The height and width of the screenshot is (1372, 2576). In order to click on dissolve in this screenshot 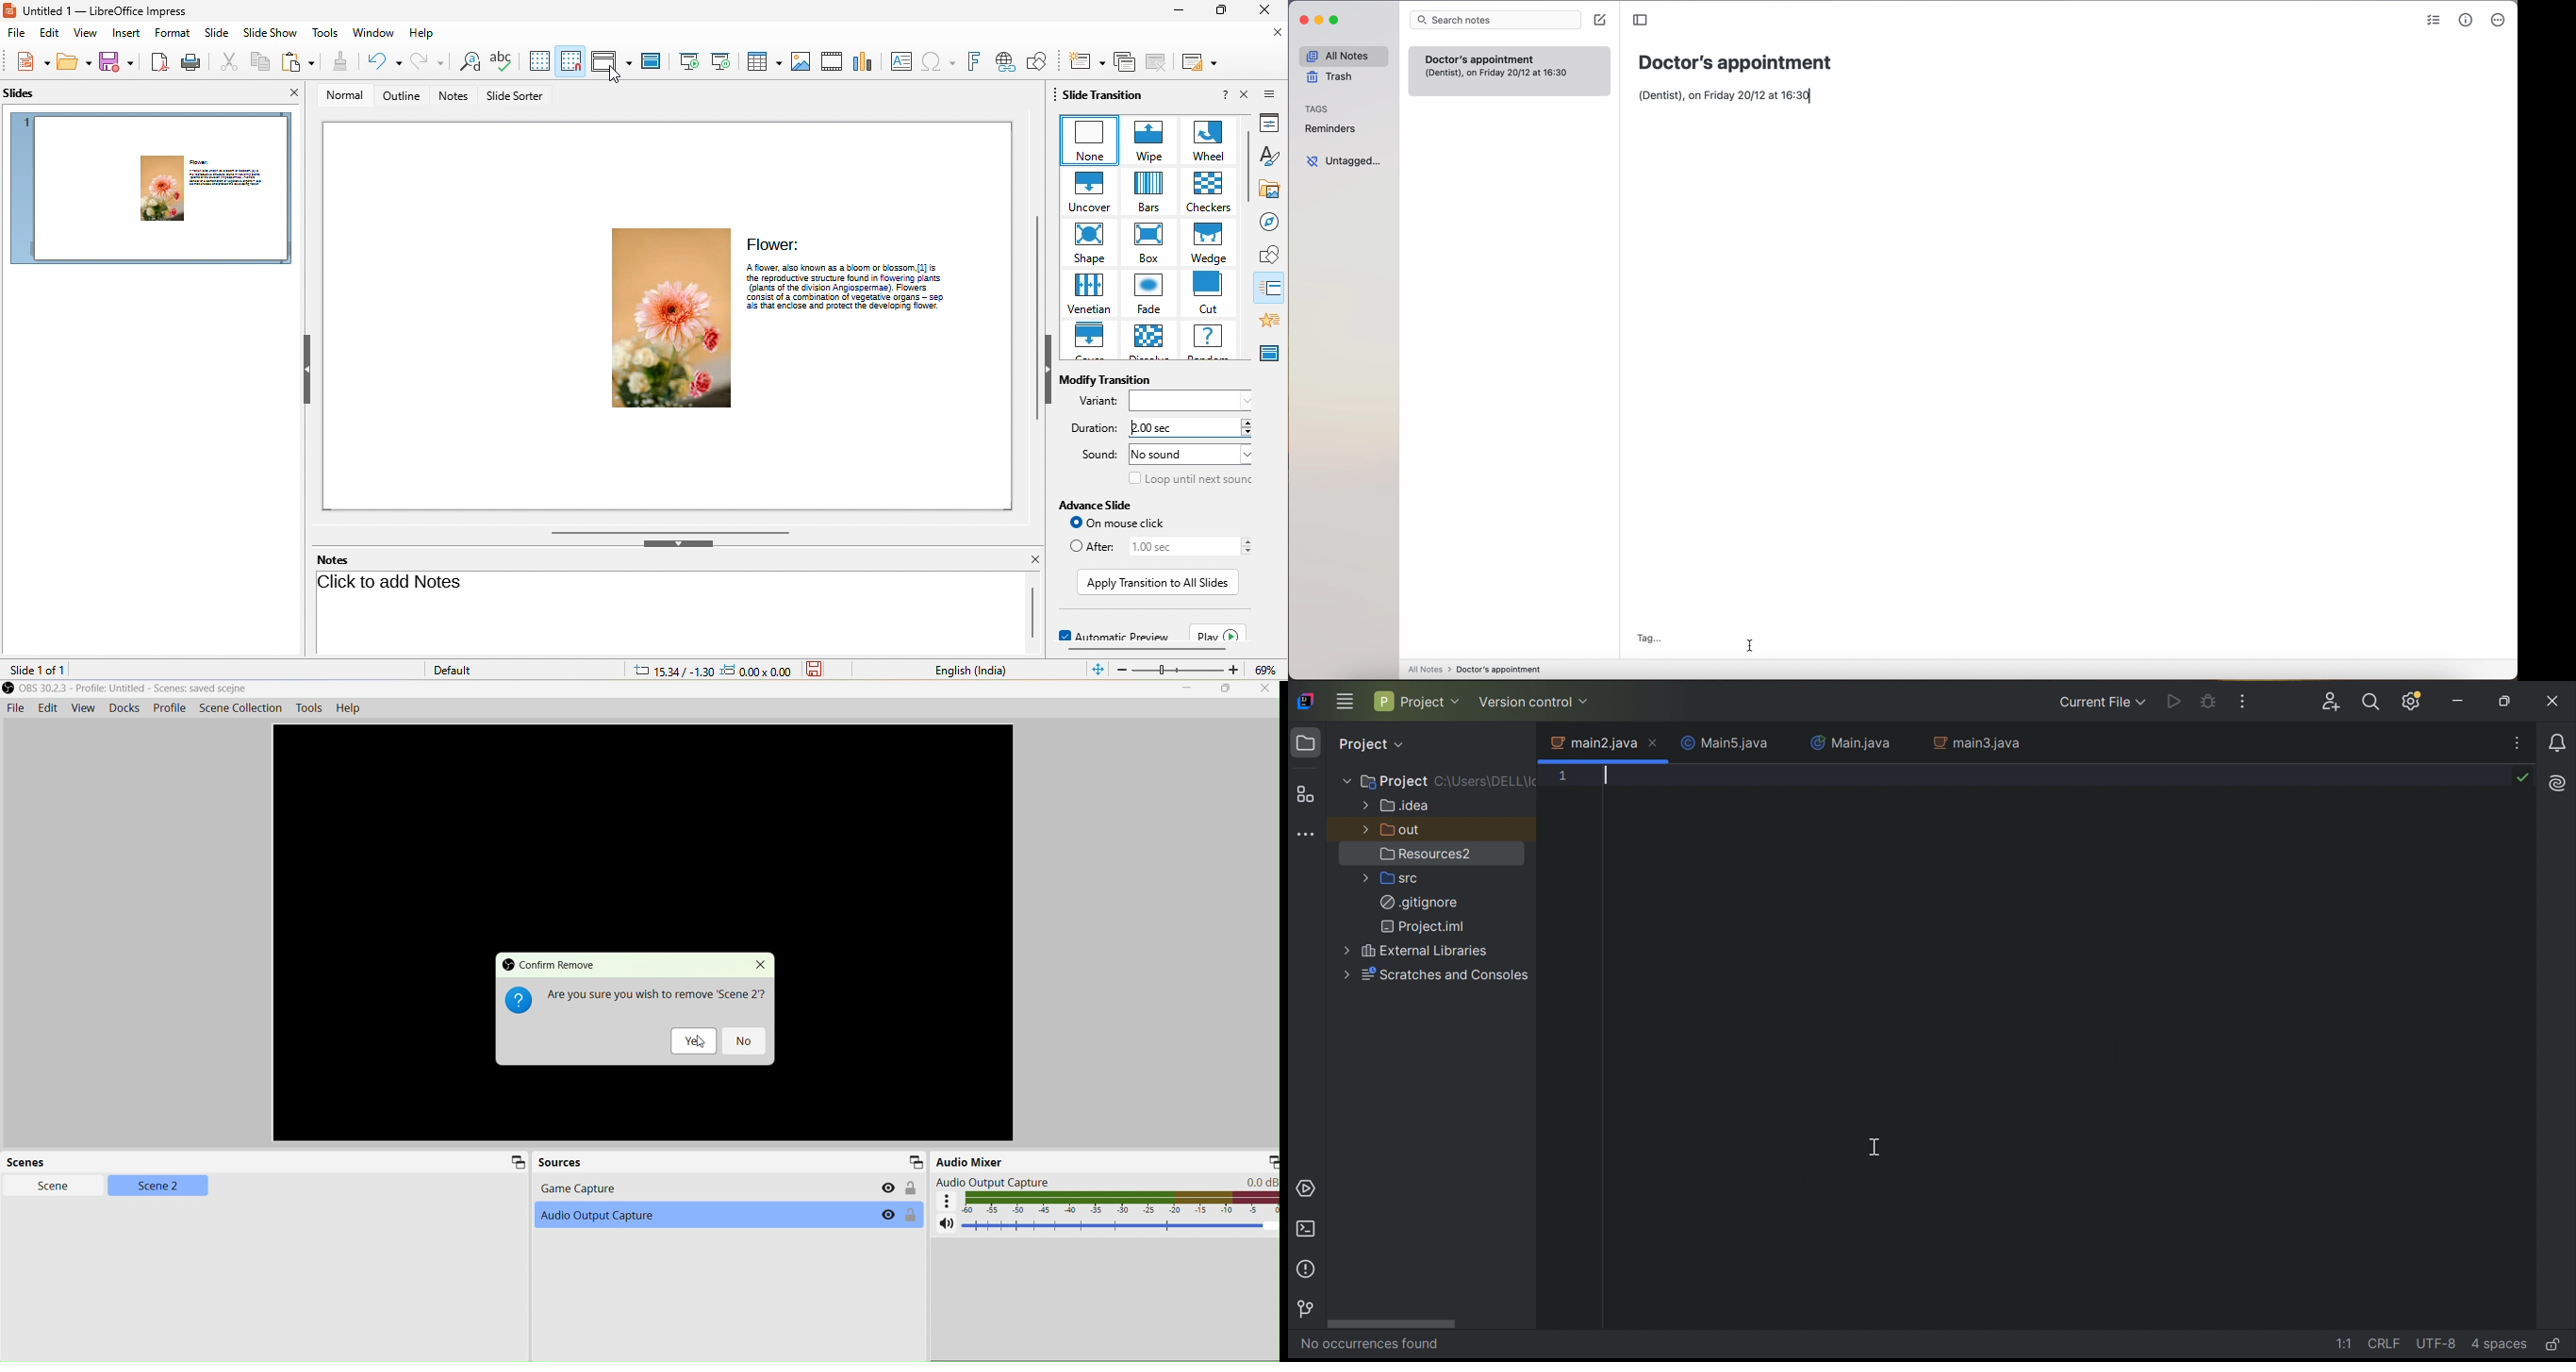, I will do `click(1147, 341)`.